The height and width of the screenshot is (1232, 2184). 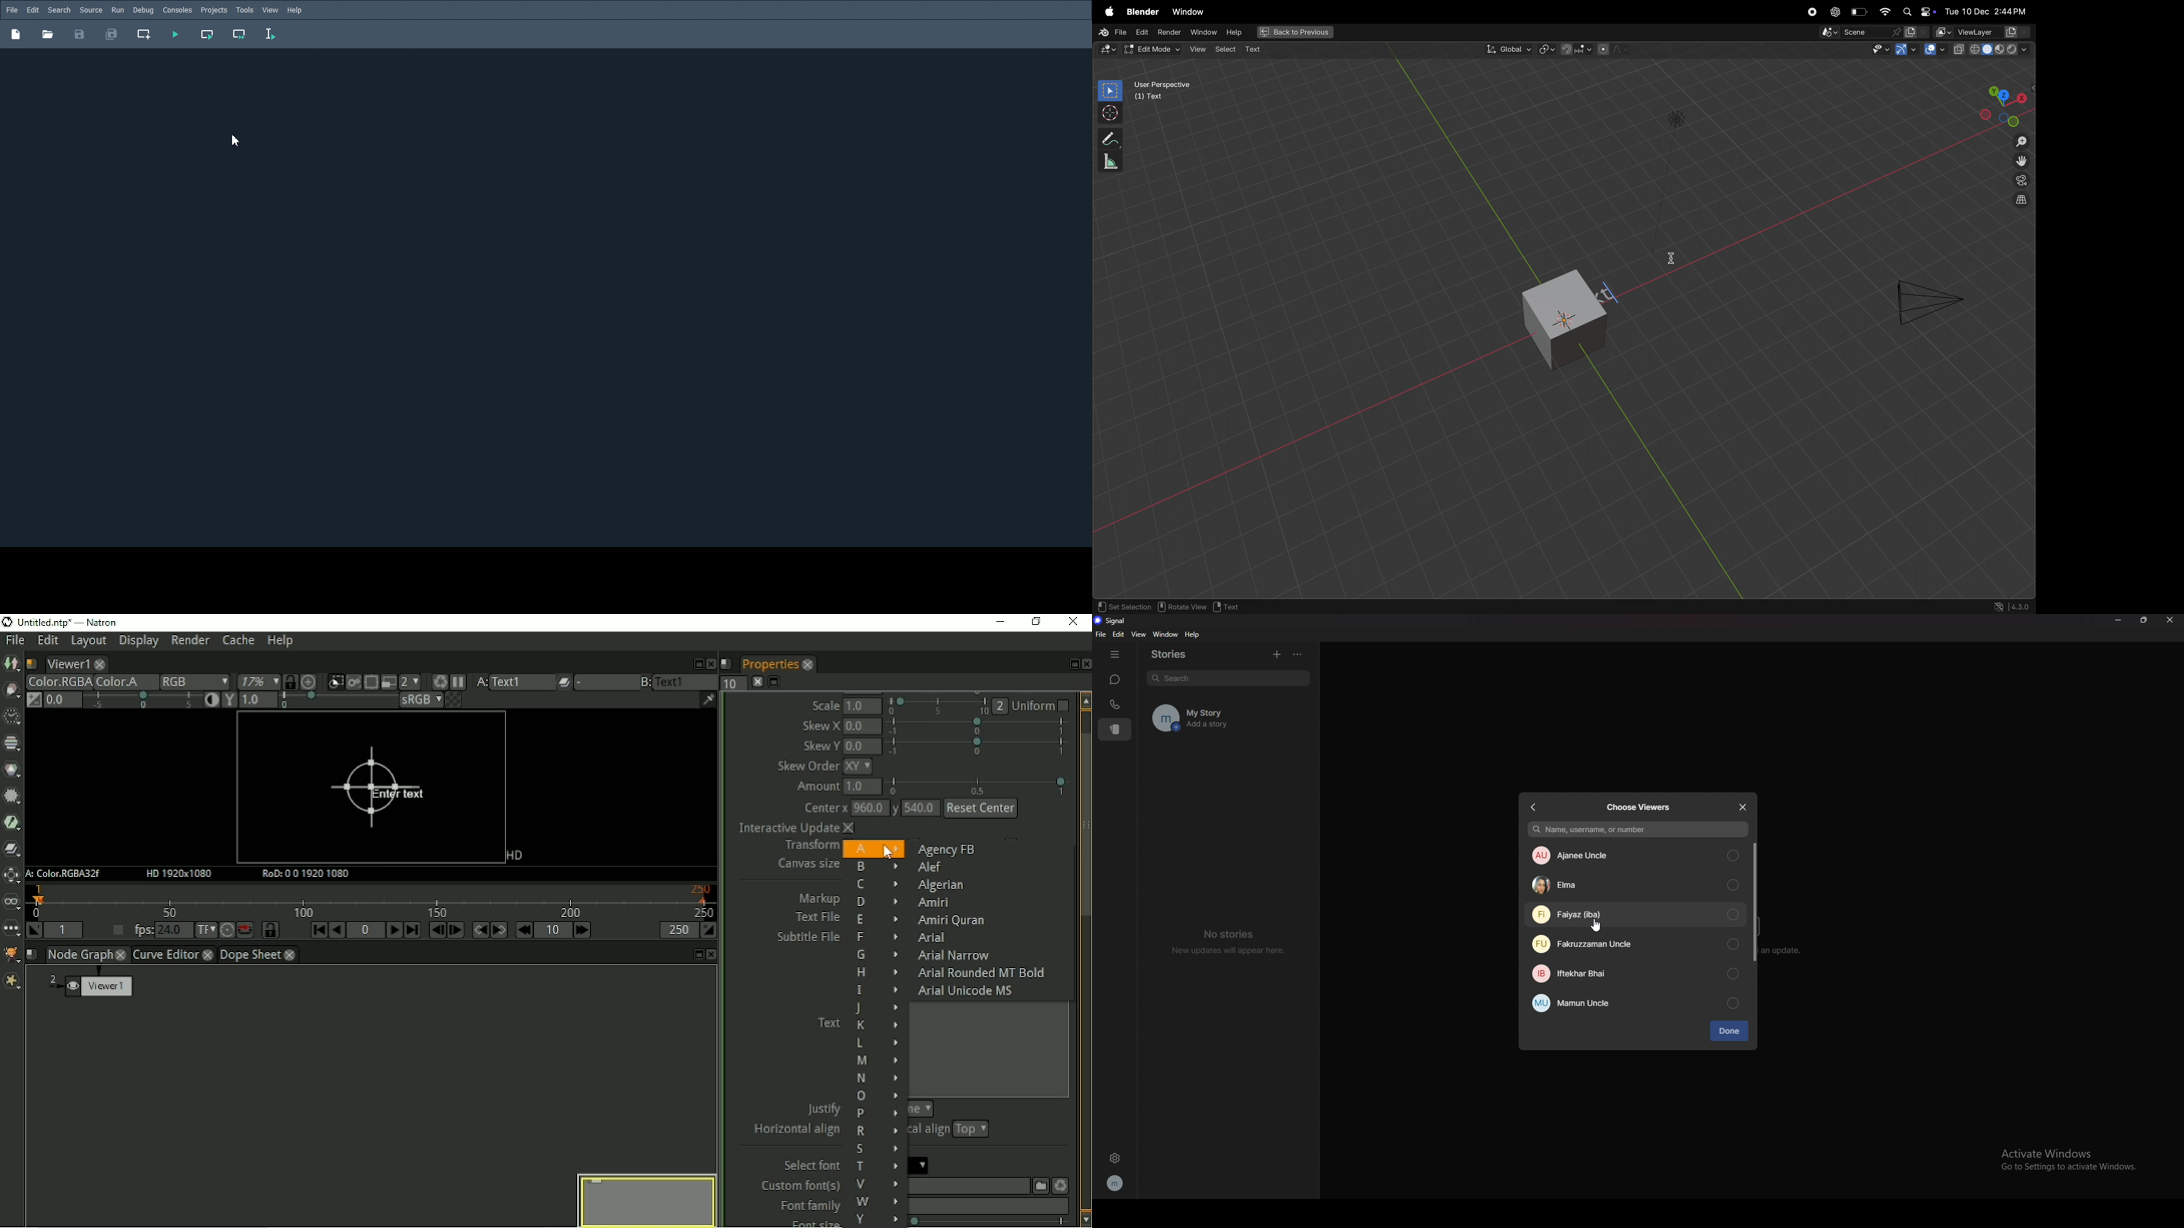 What do you see at coordinates (2169, 620) in the screenshot?
I see `close` at bounding box center [2169, 620].